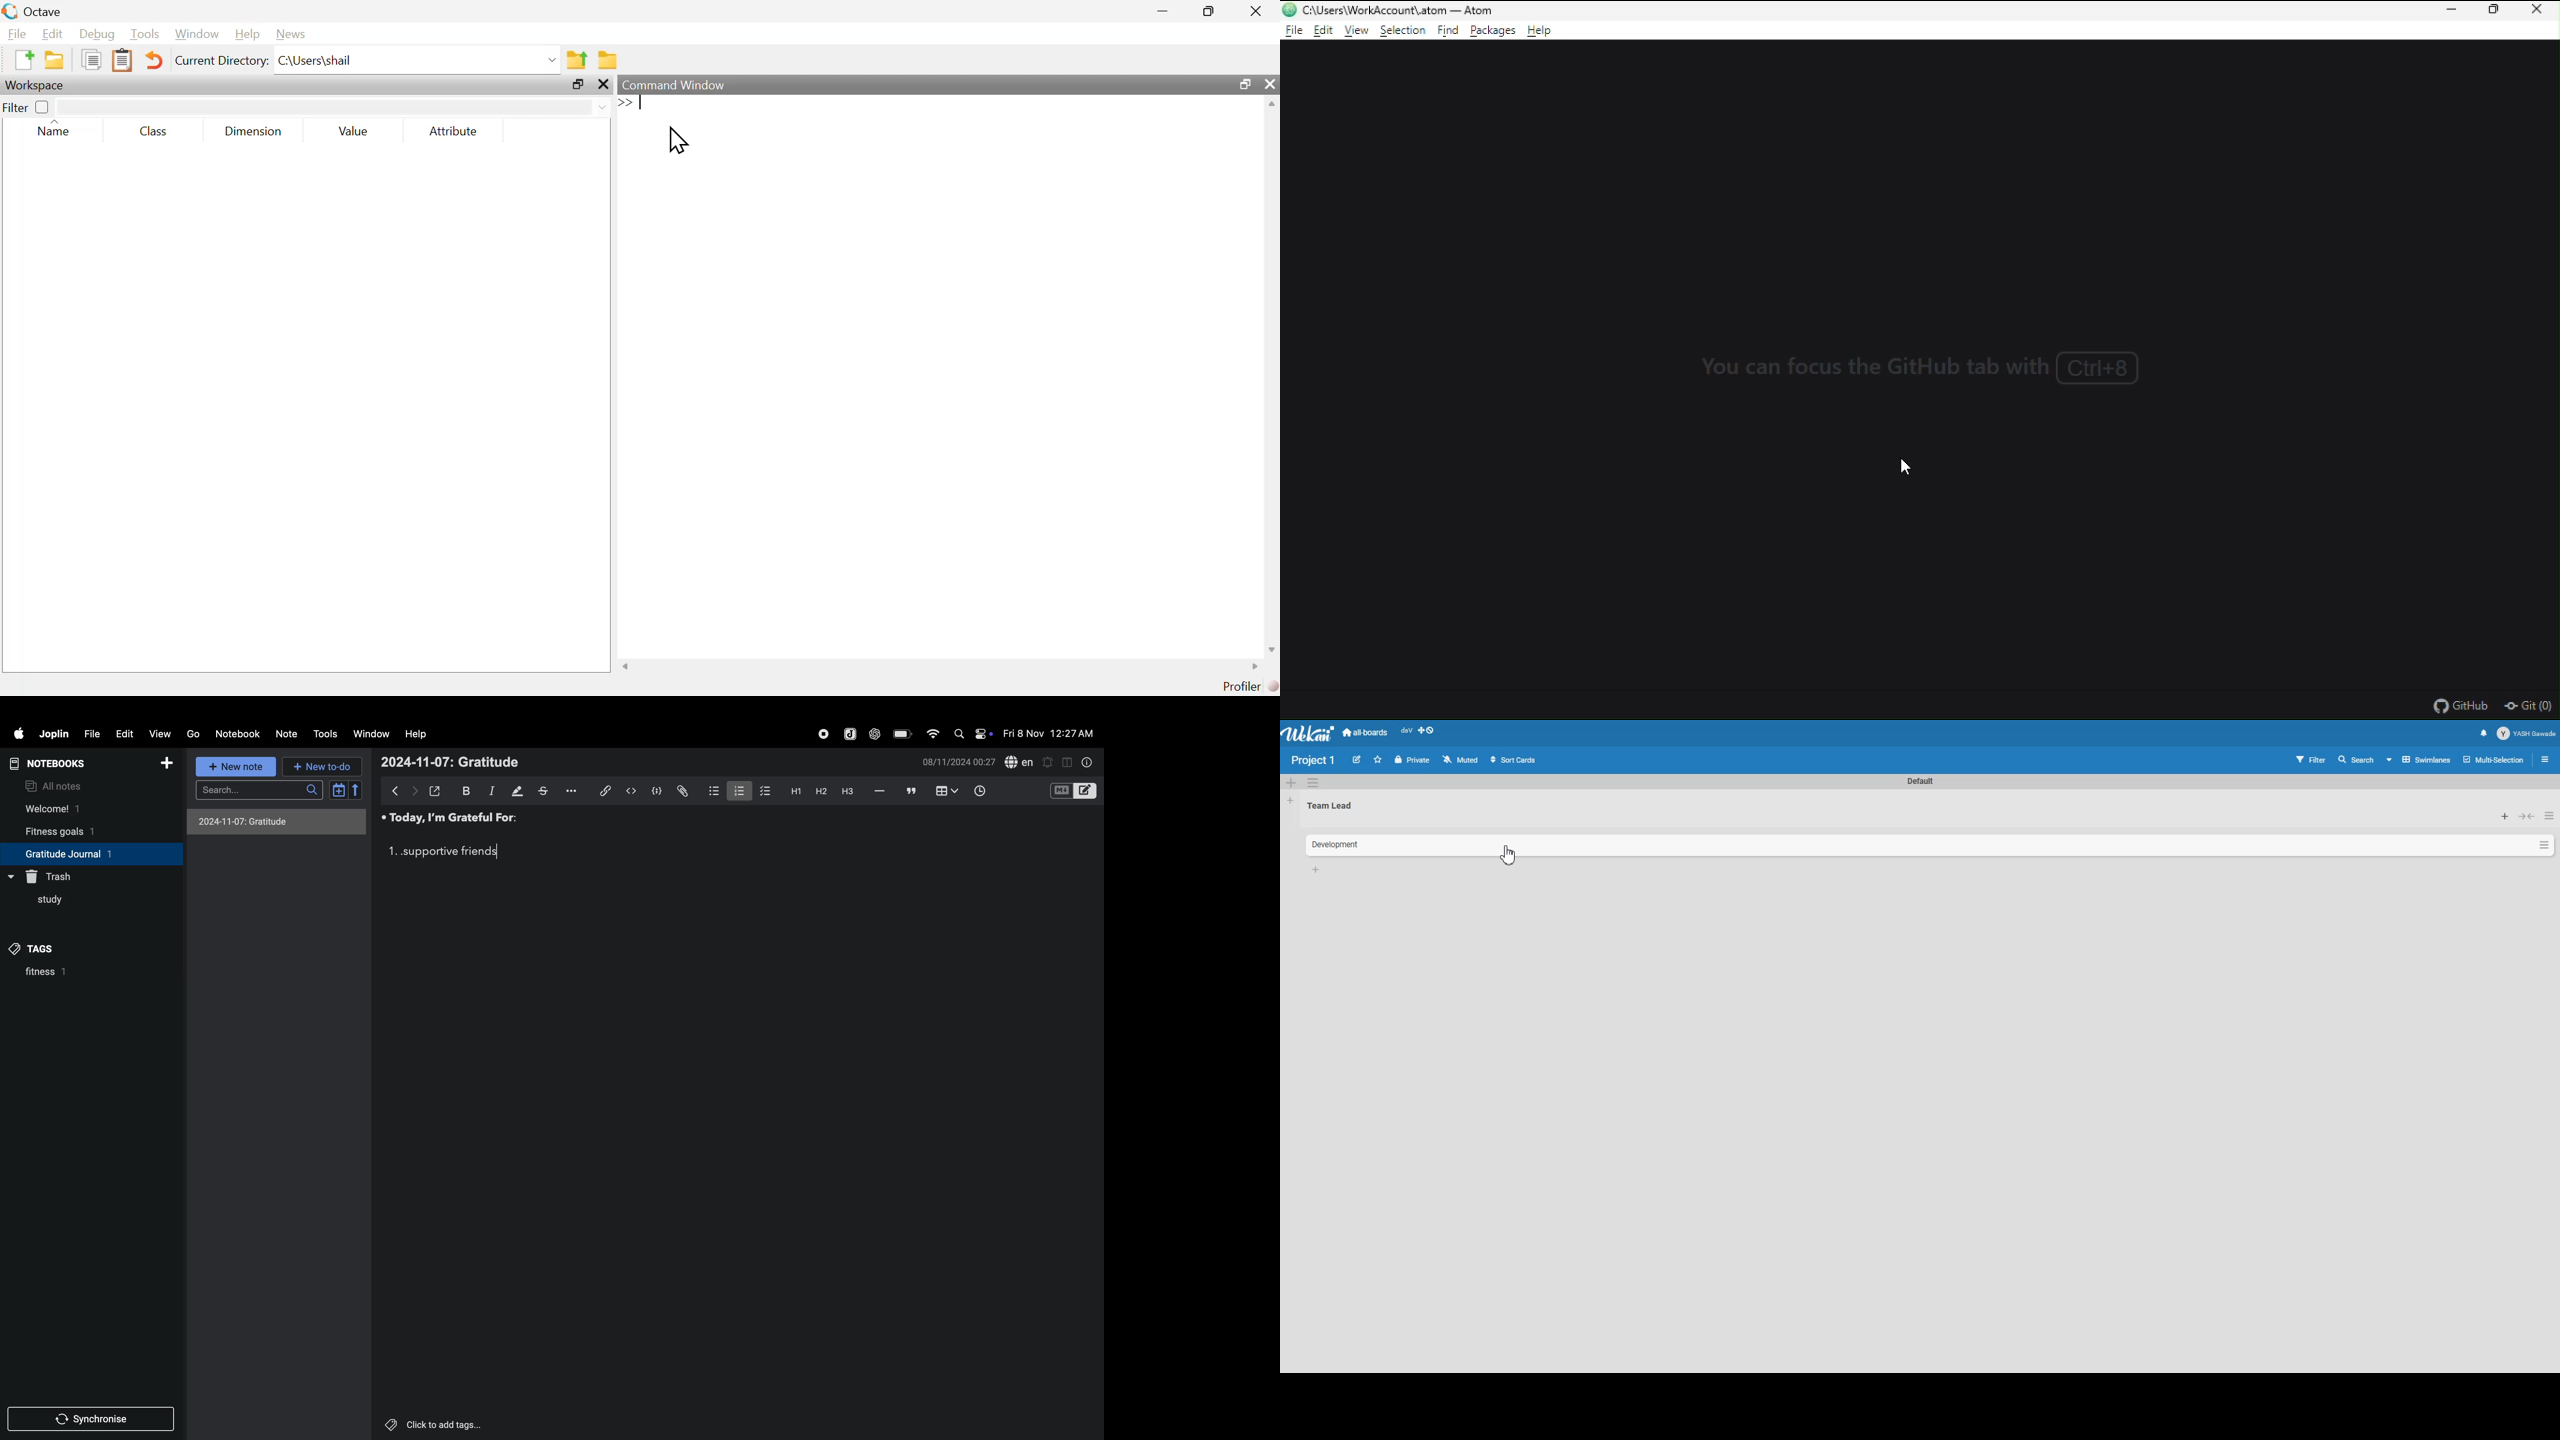  I want to click on view, so click(157, 734).